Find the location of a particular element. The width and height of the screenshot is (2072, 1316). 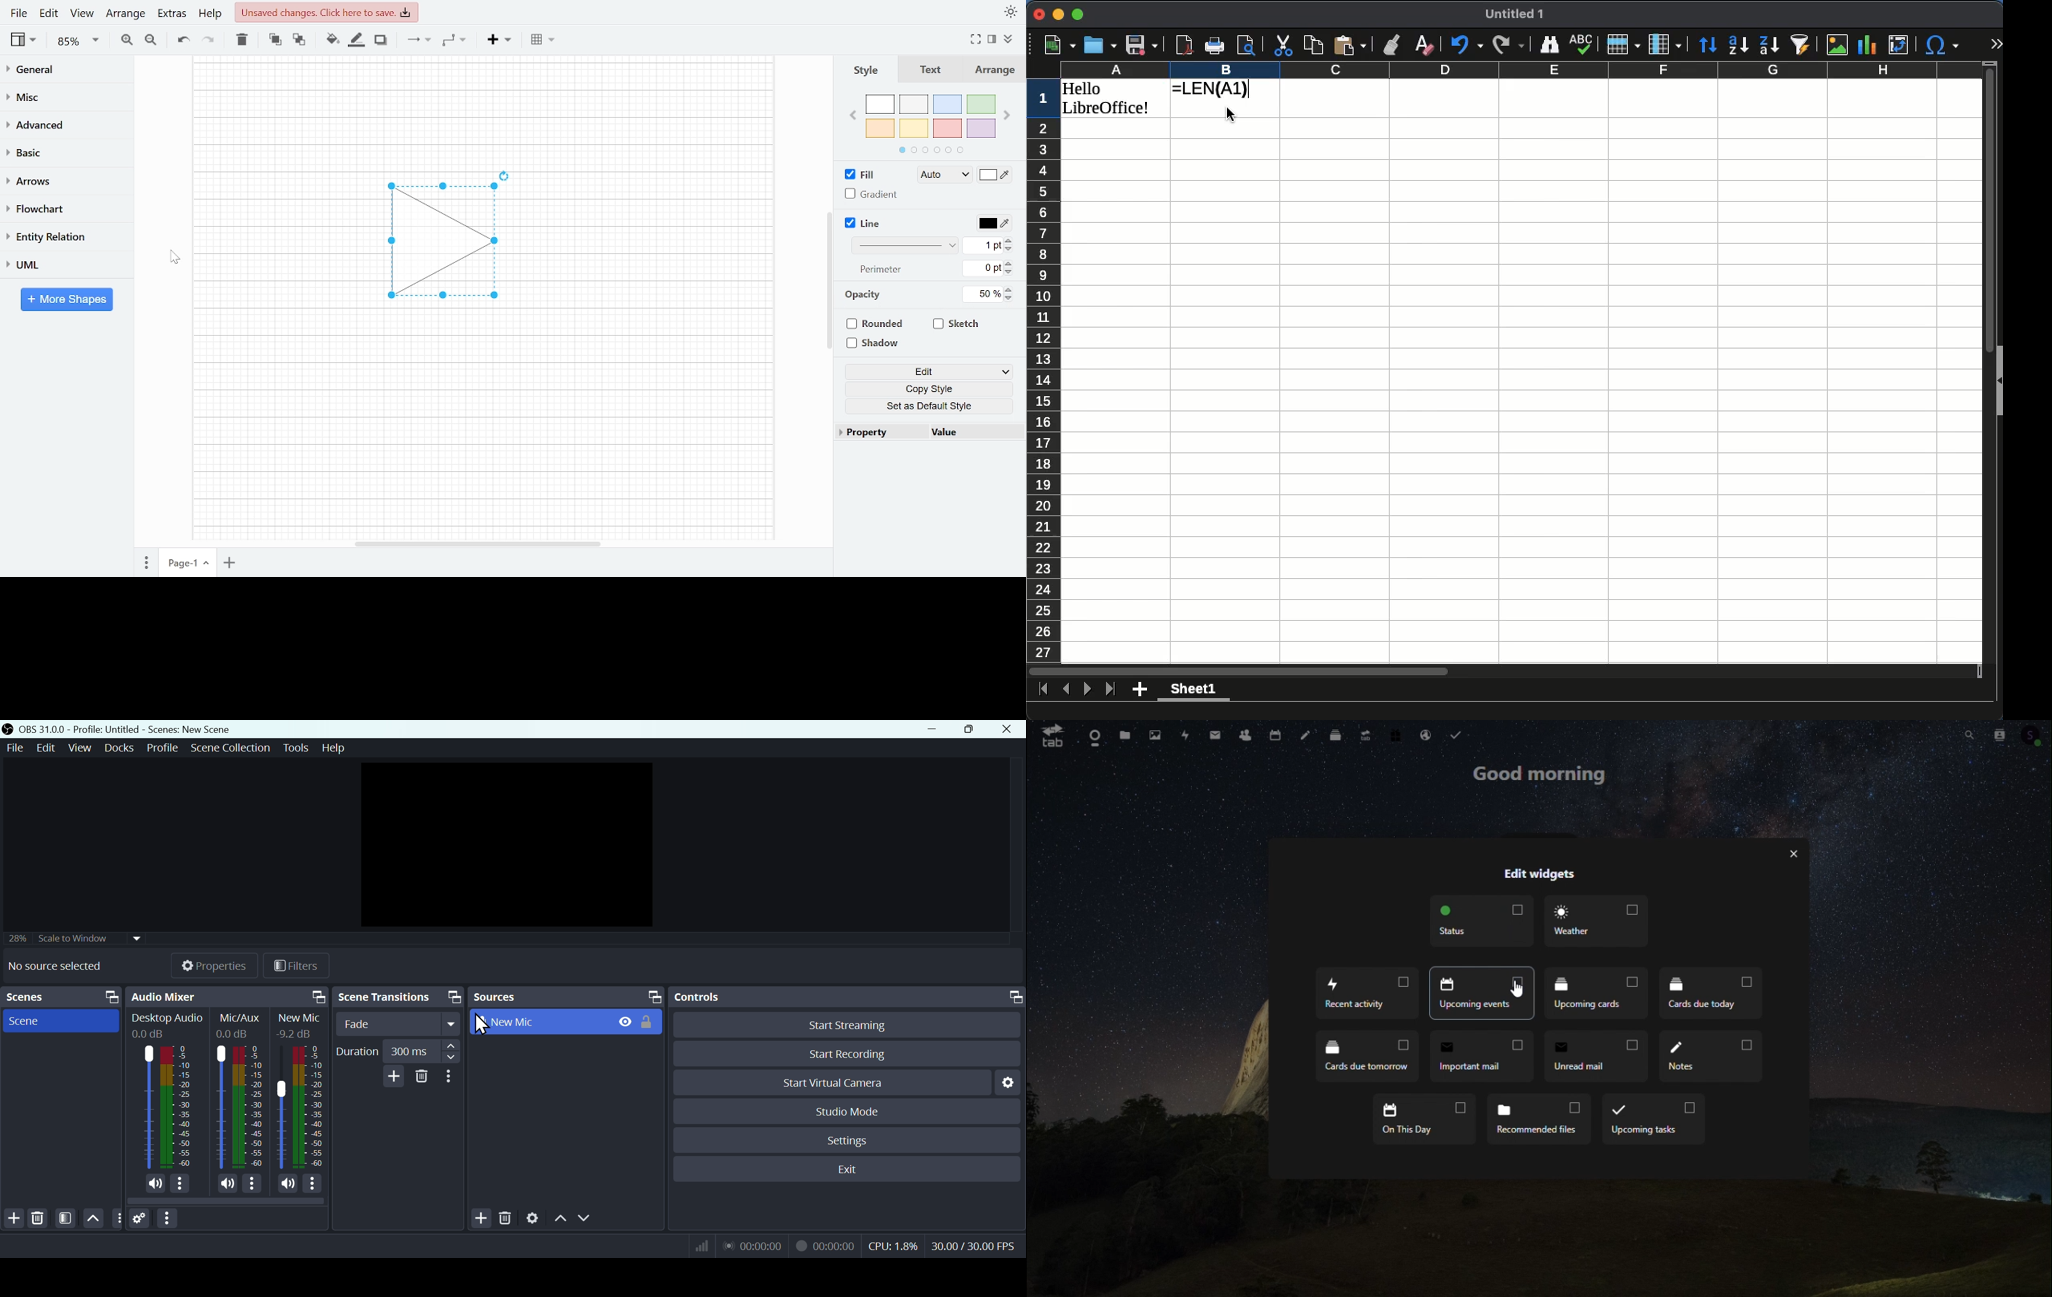

Settings is located at coordinates (852, 1144).